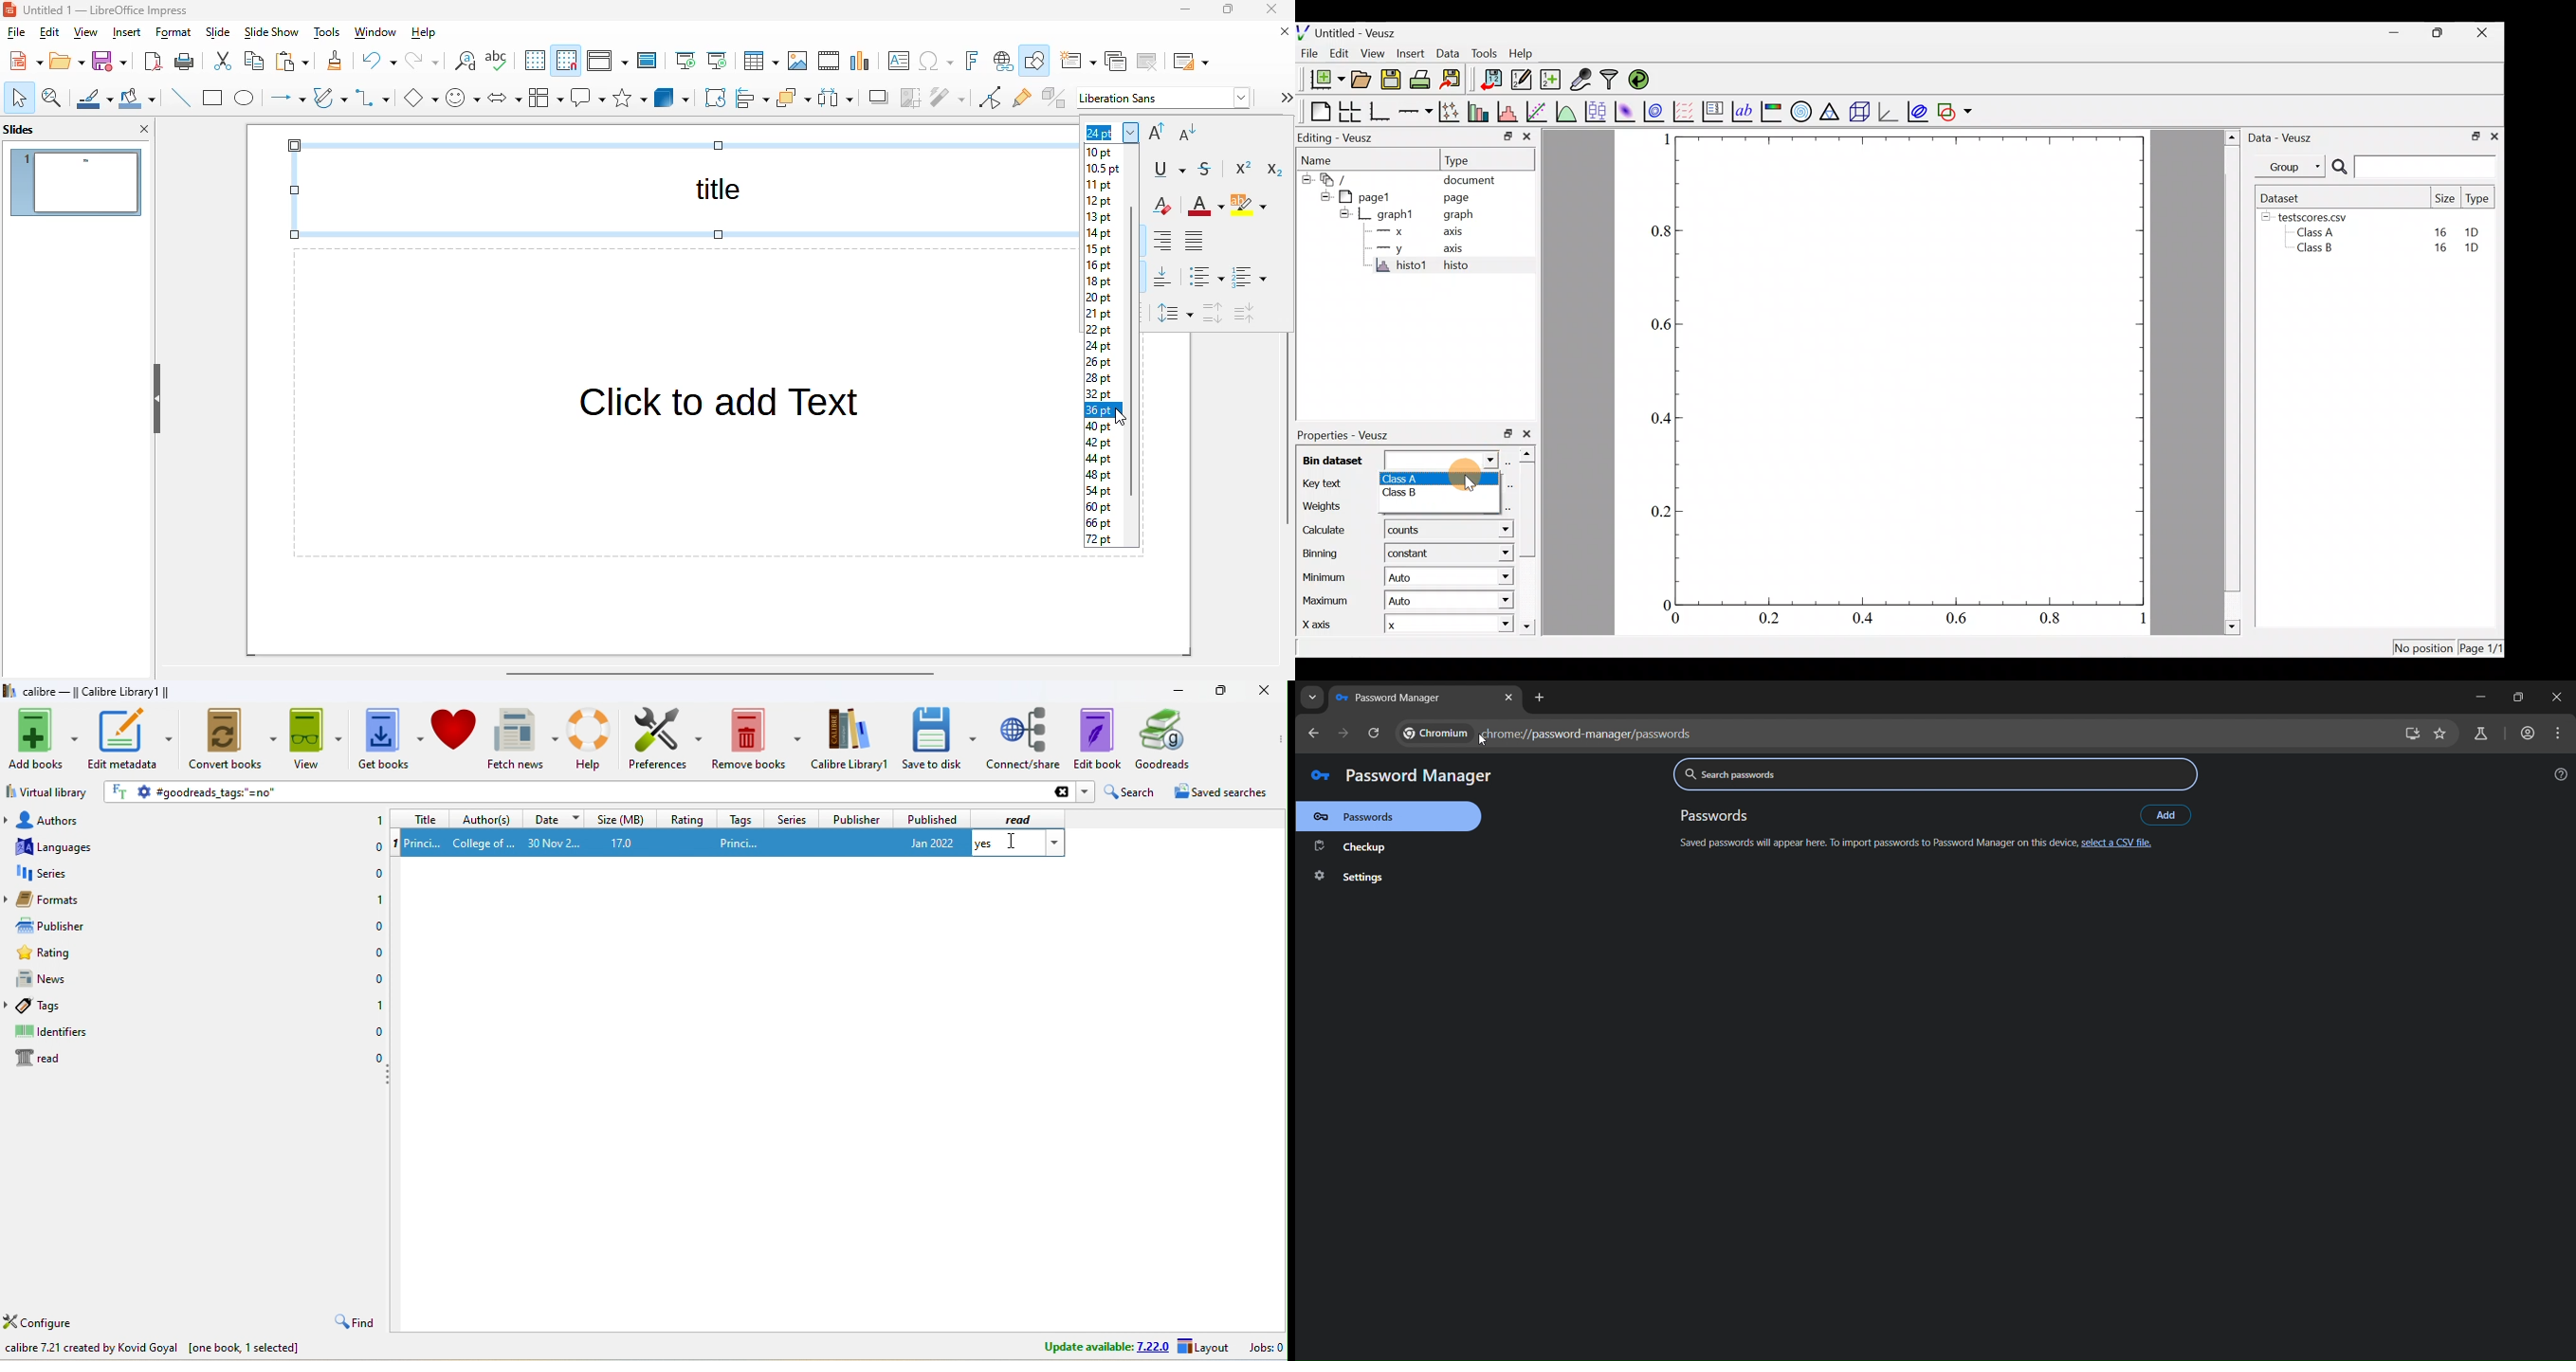  I want to click on edit metadata, so click(130, 740).